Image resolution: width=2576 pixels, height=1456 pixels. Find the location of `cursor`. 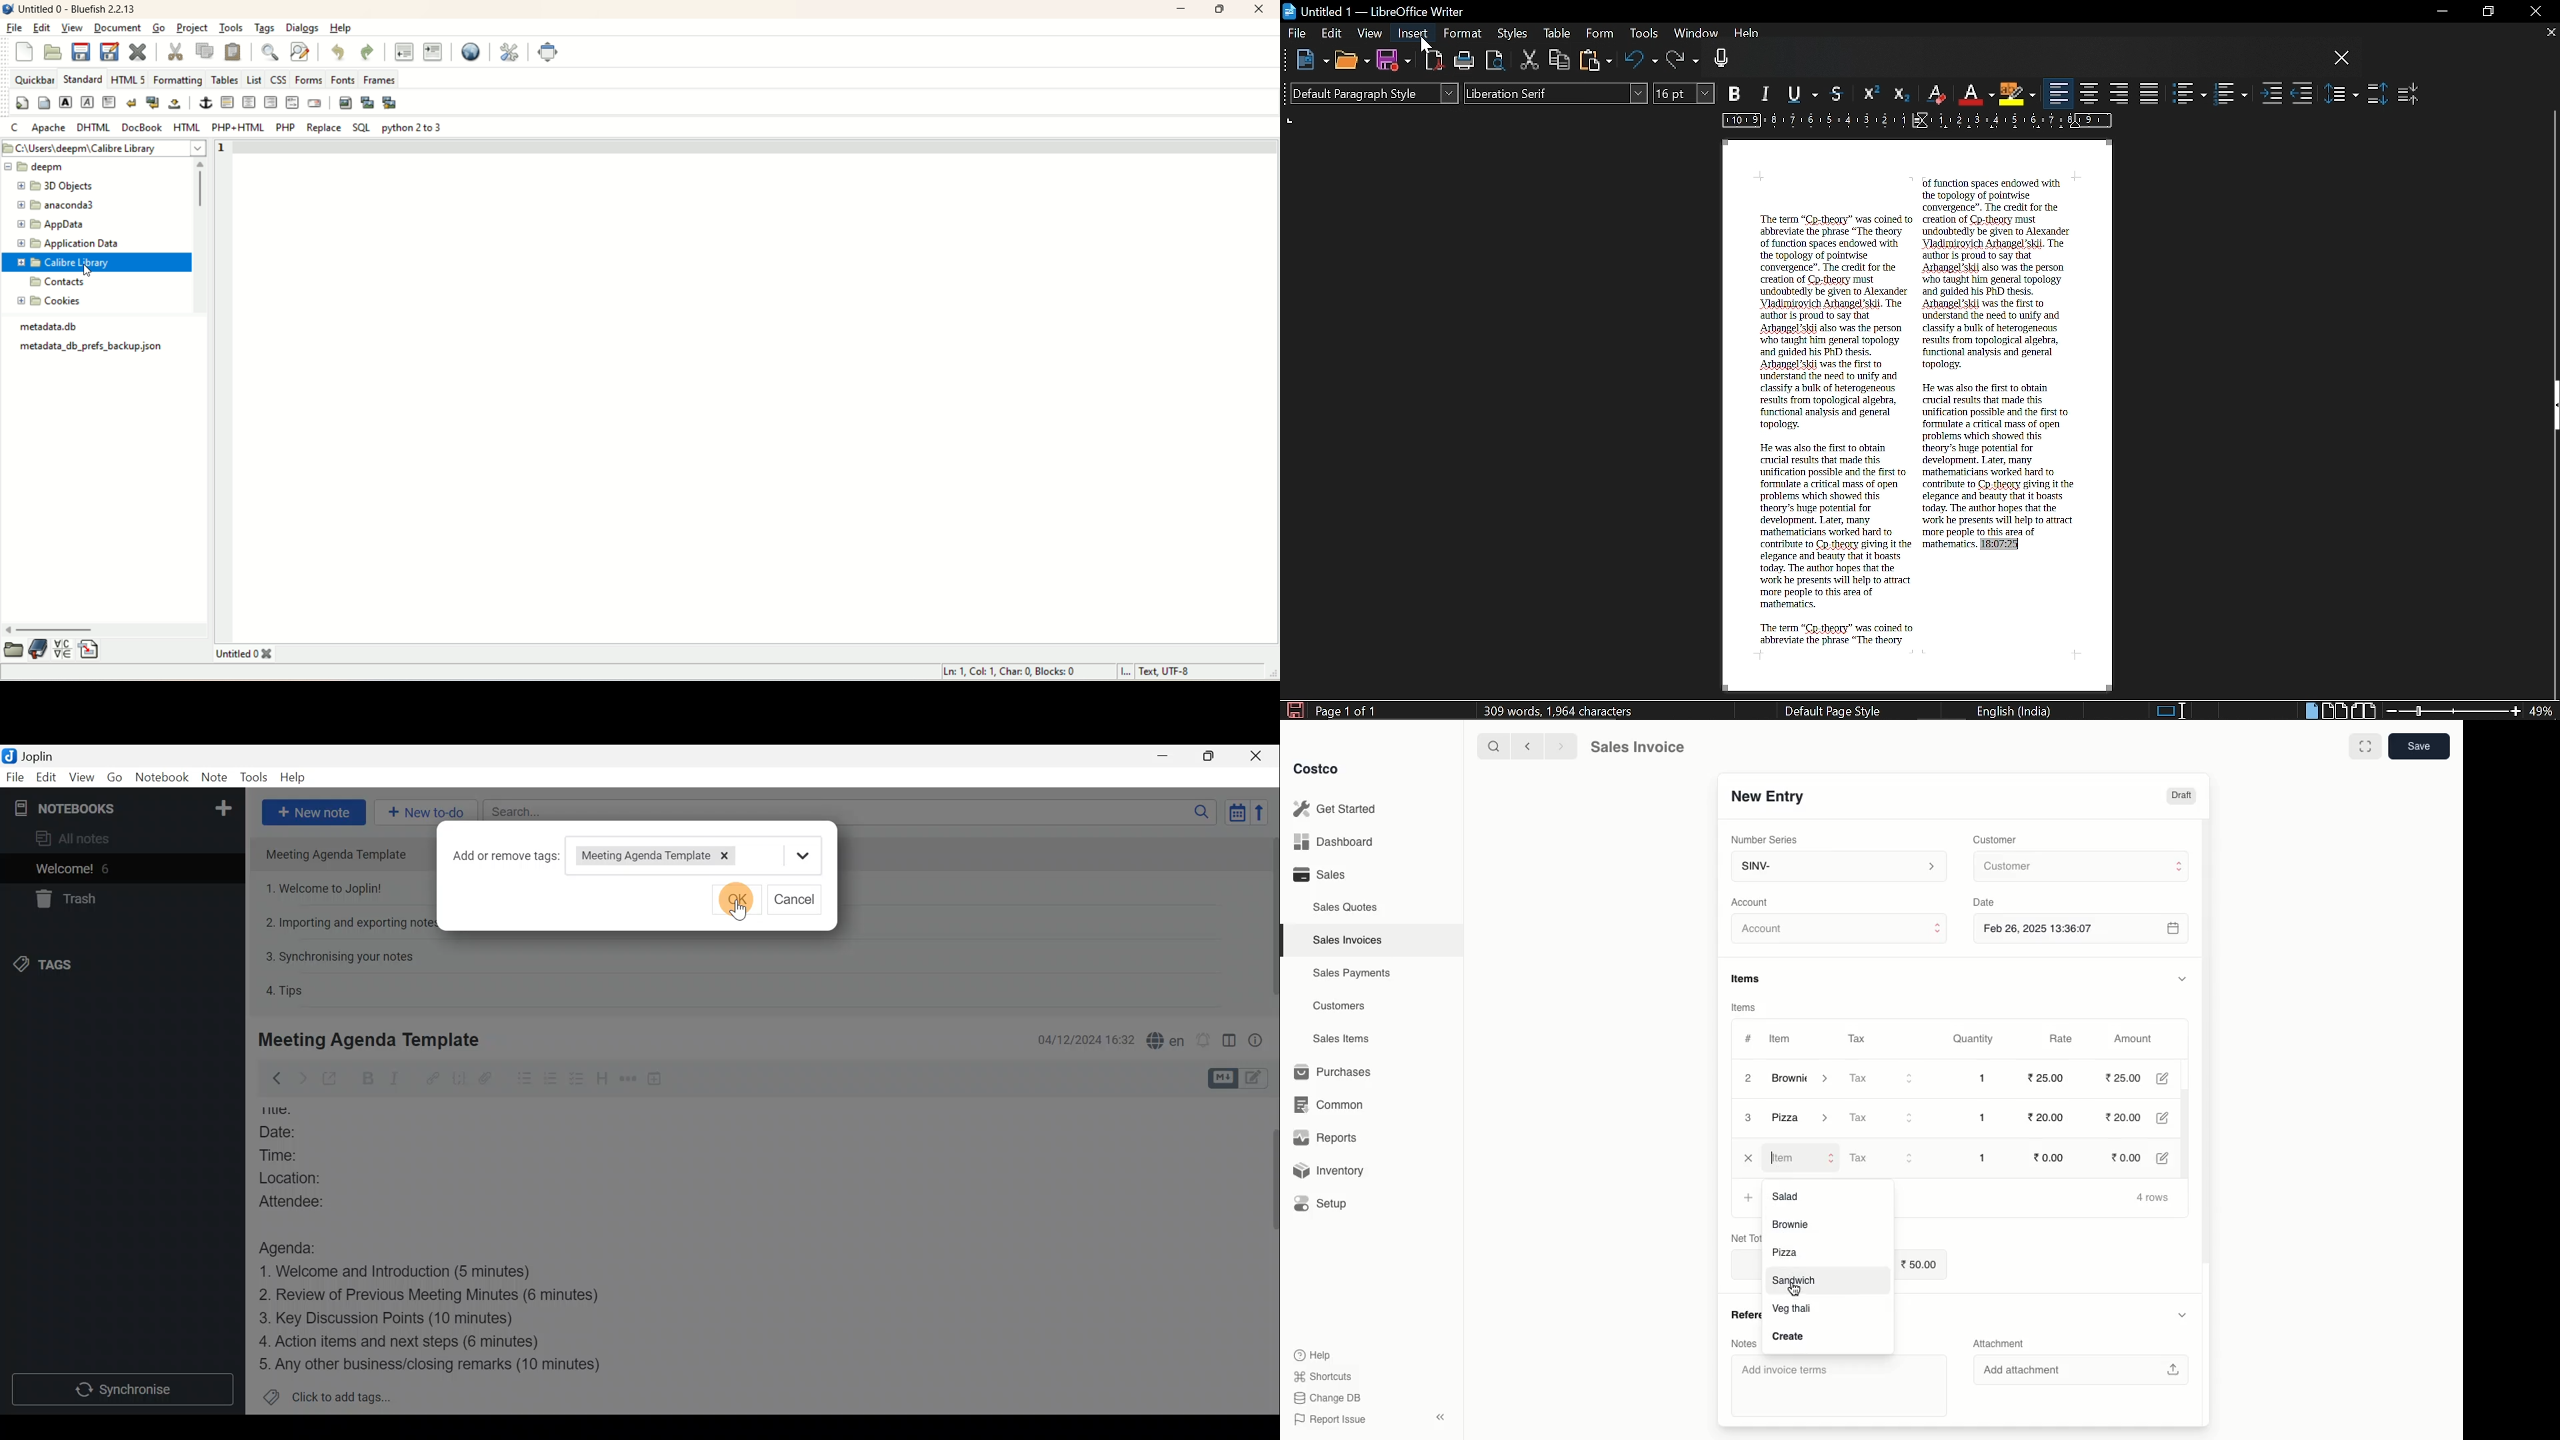

cursor is located at coordinates (1421, 48).